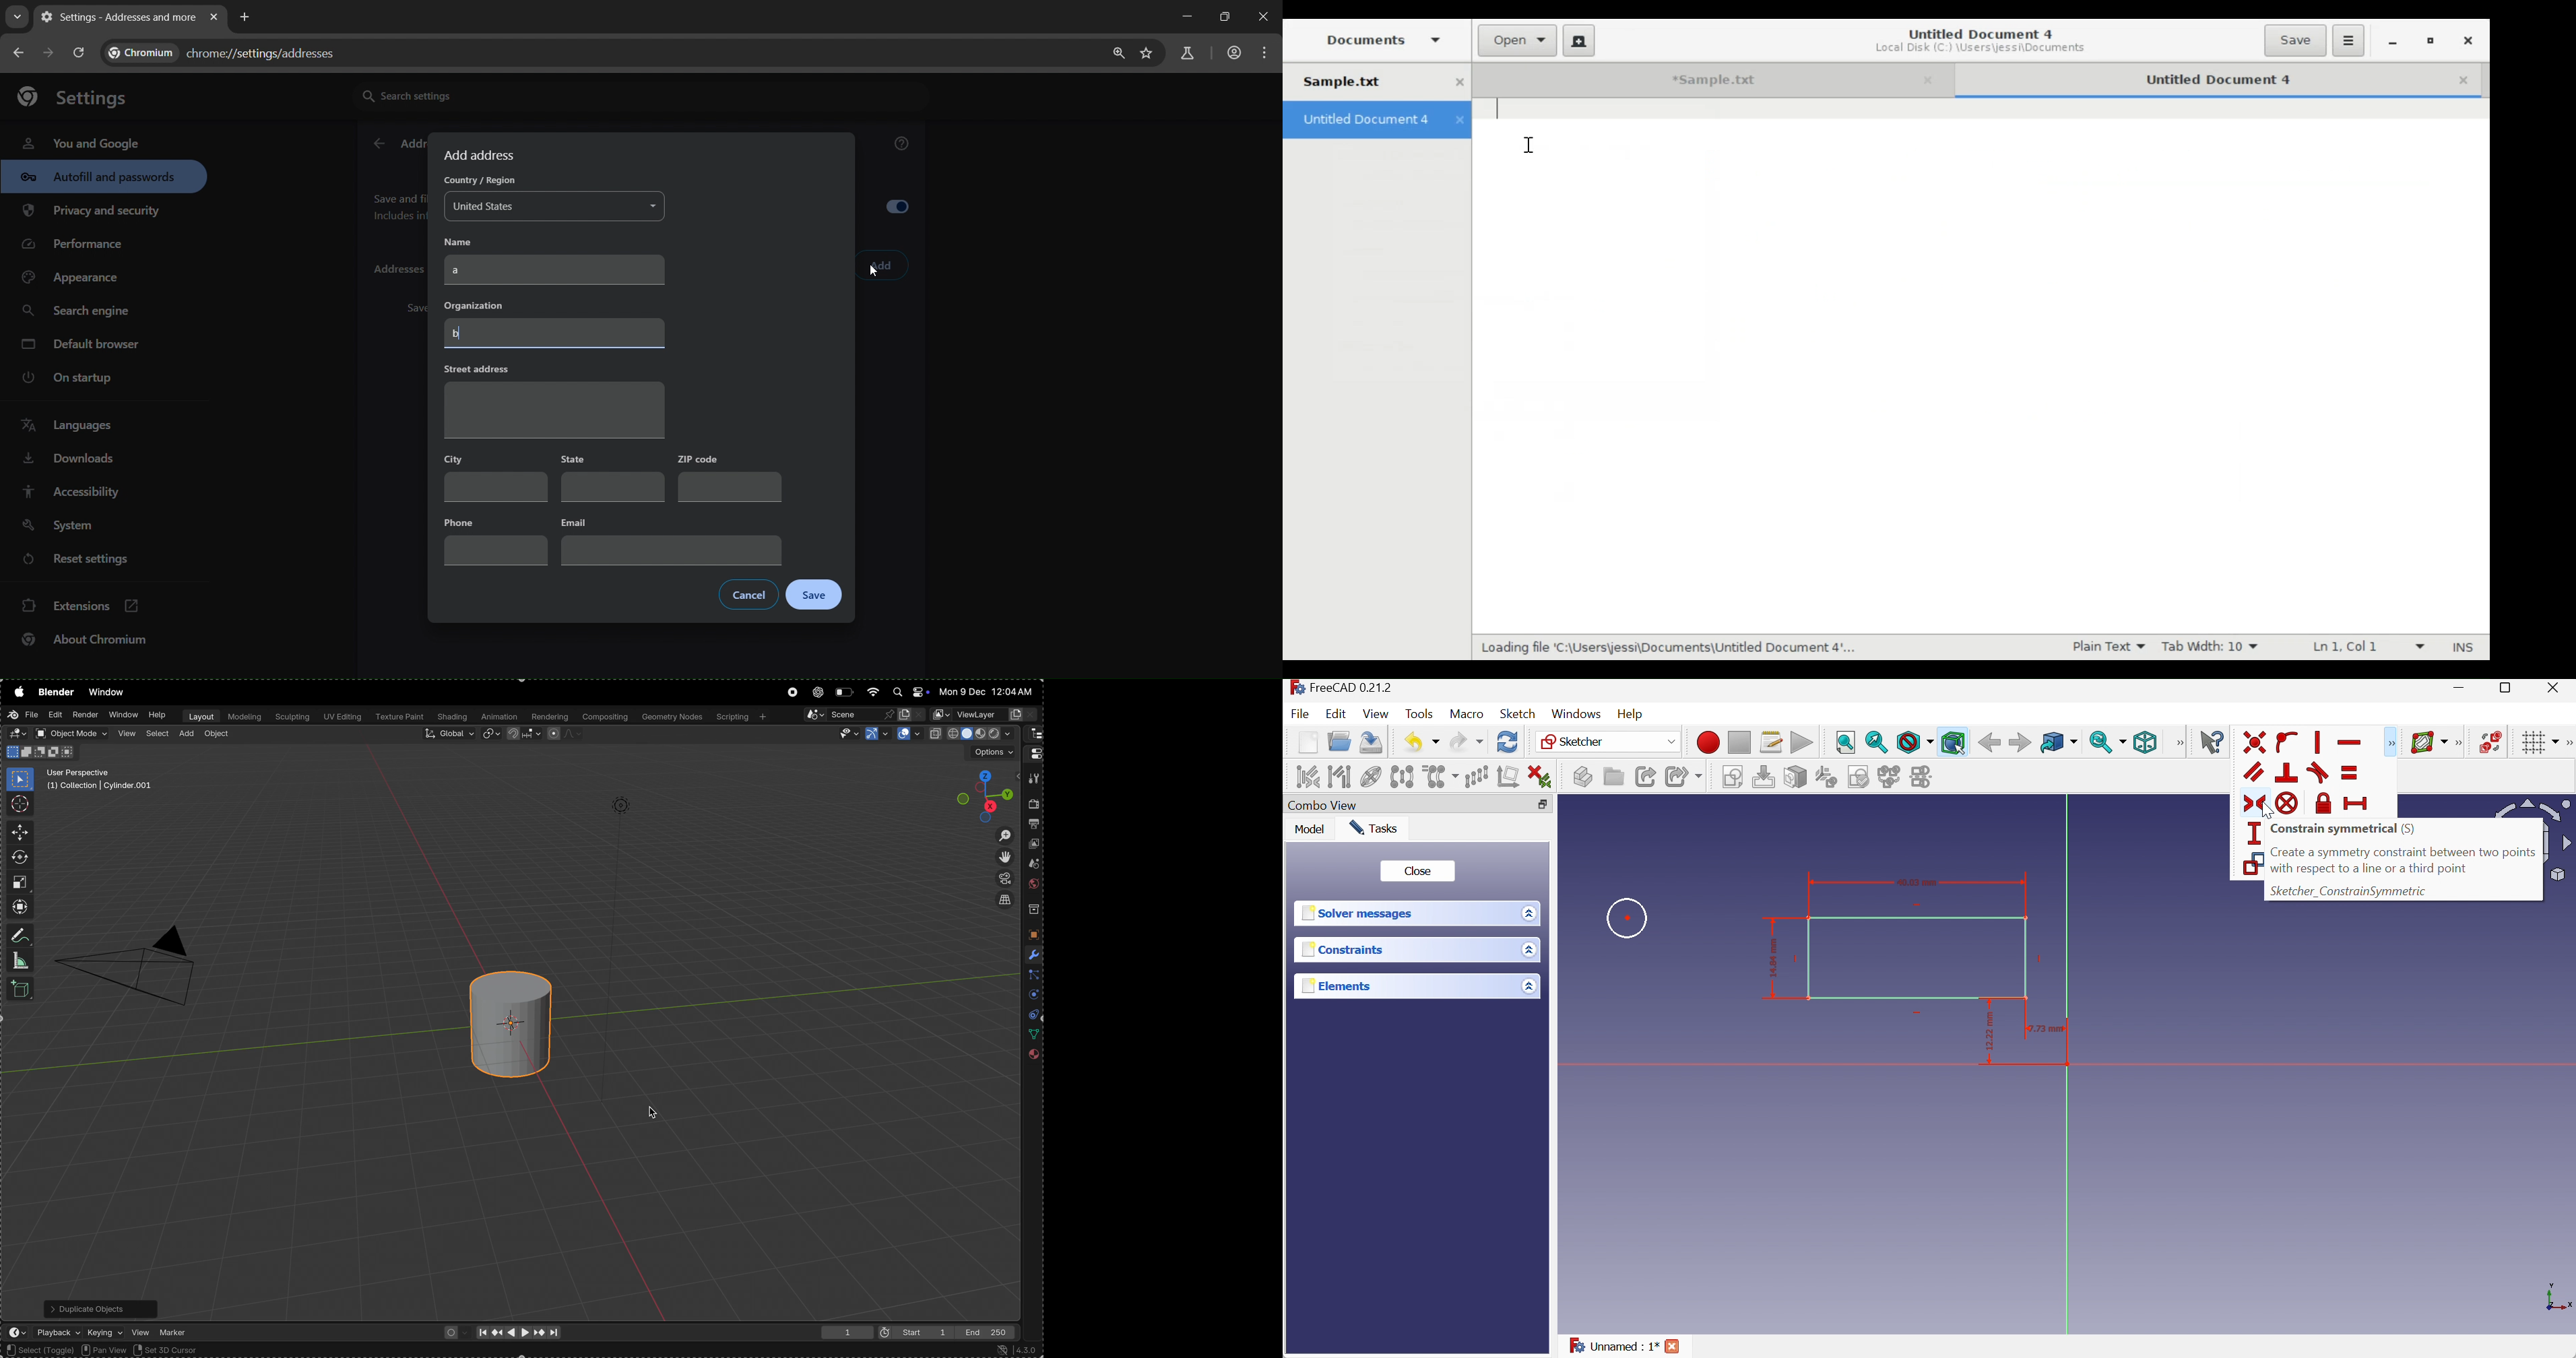 This screenshot has height=1372, width=2576. I want to click on Isometric, so click(2146, 743).